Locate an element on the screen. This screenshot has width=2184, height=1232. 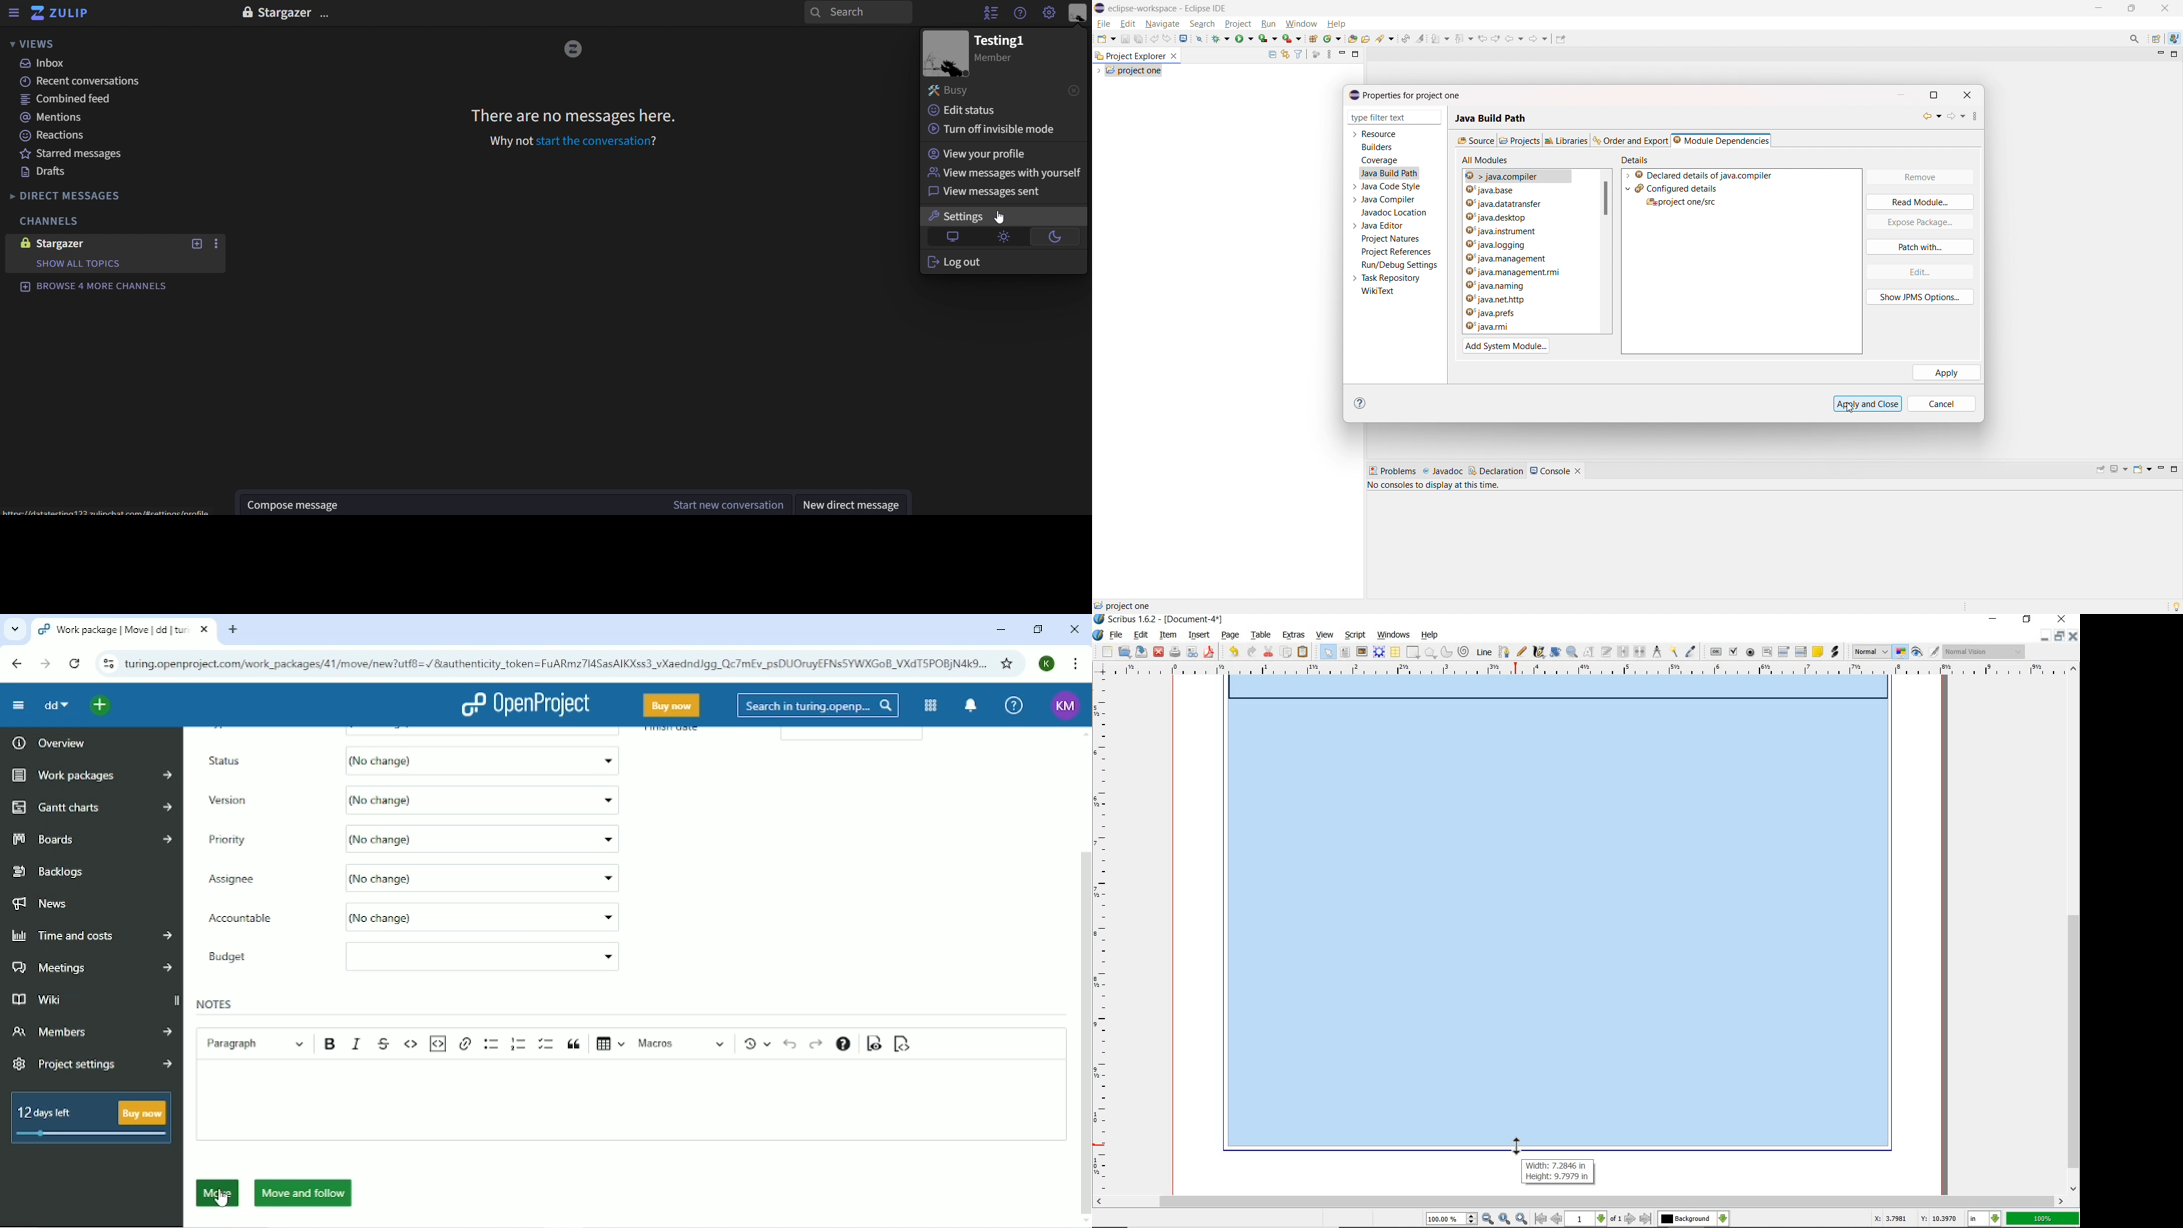
pdf check box is located at coordinates (1733, 651).